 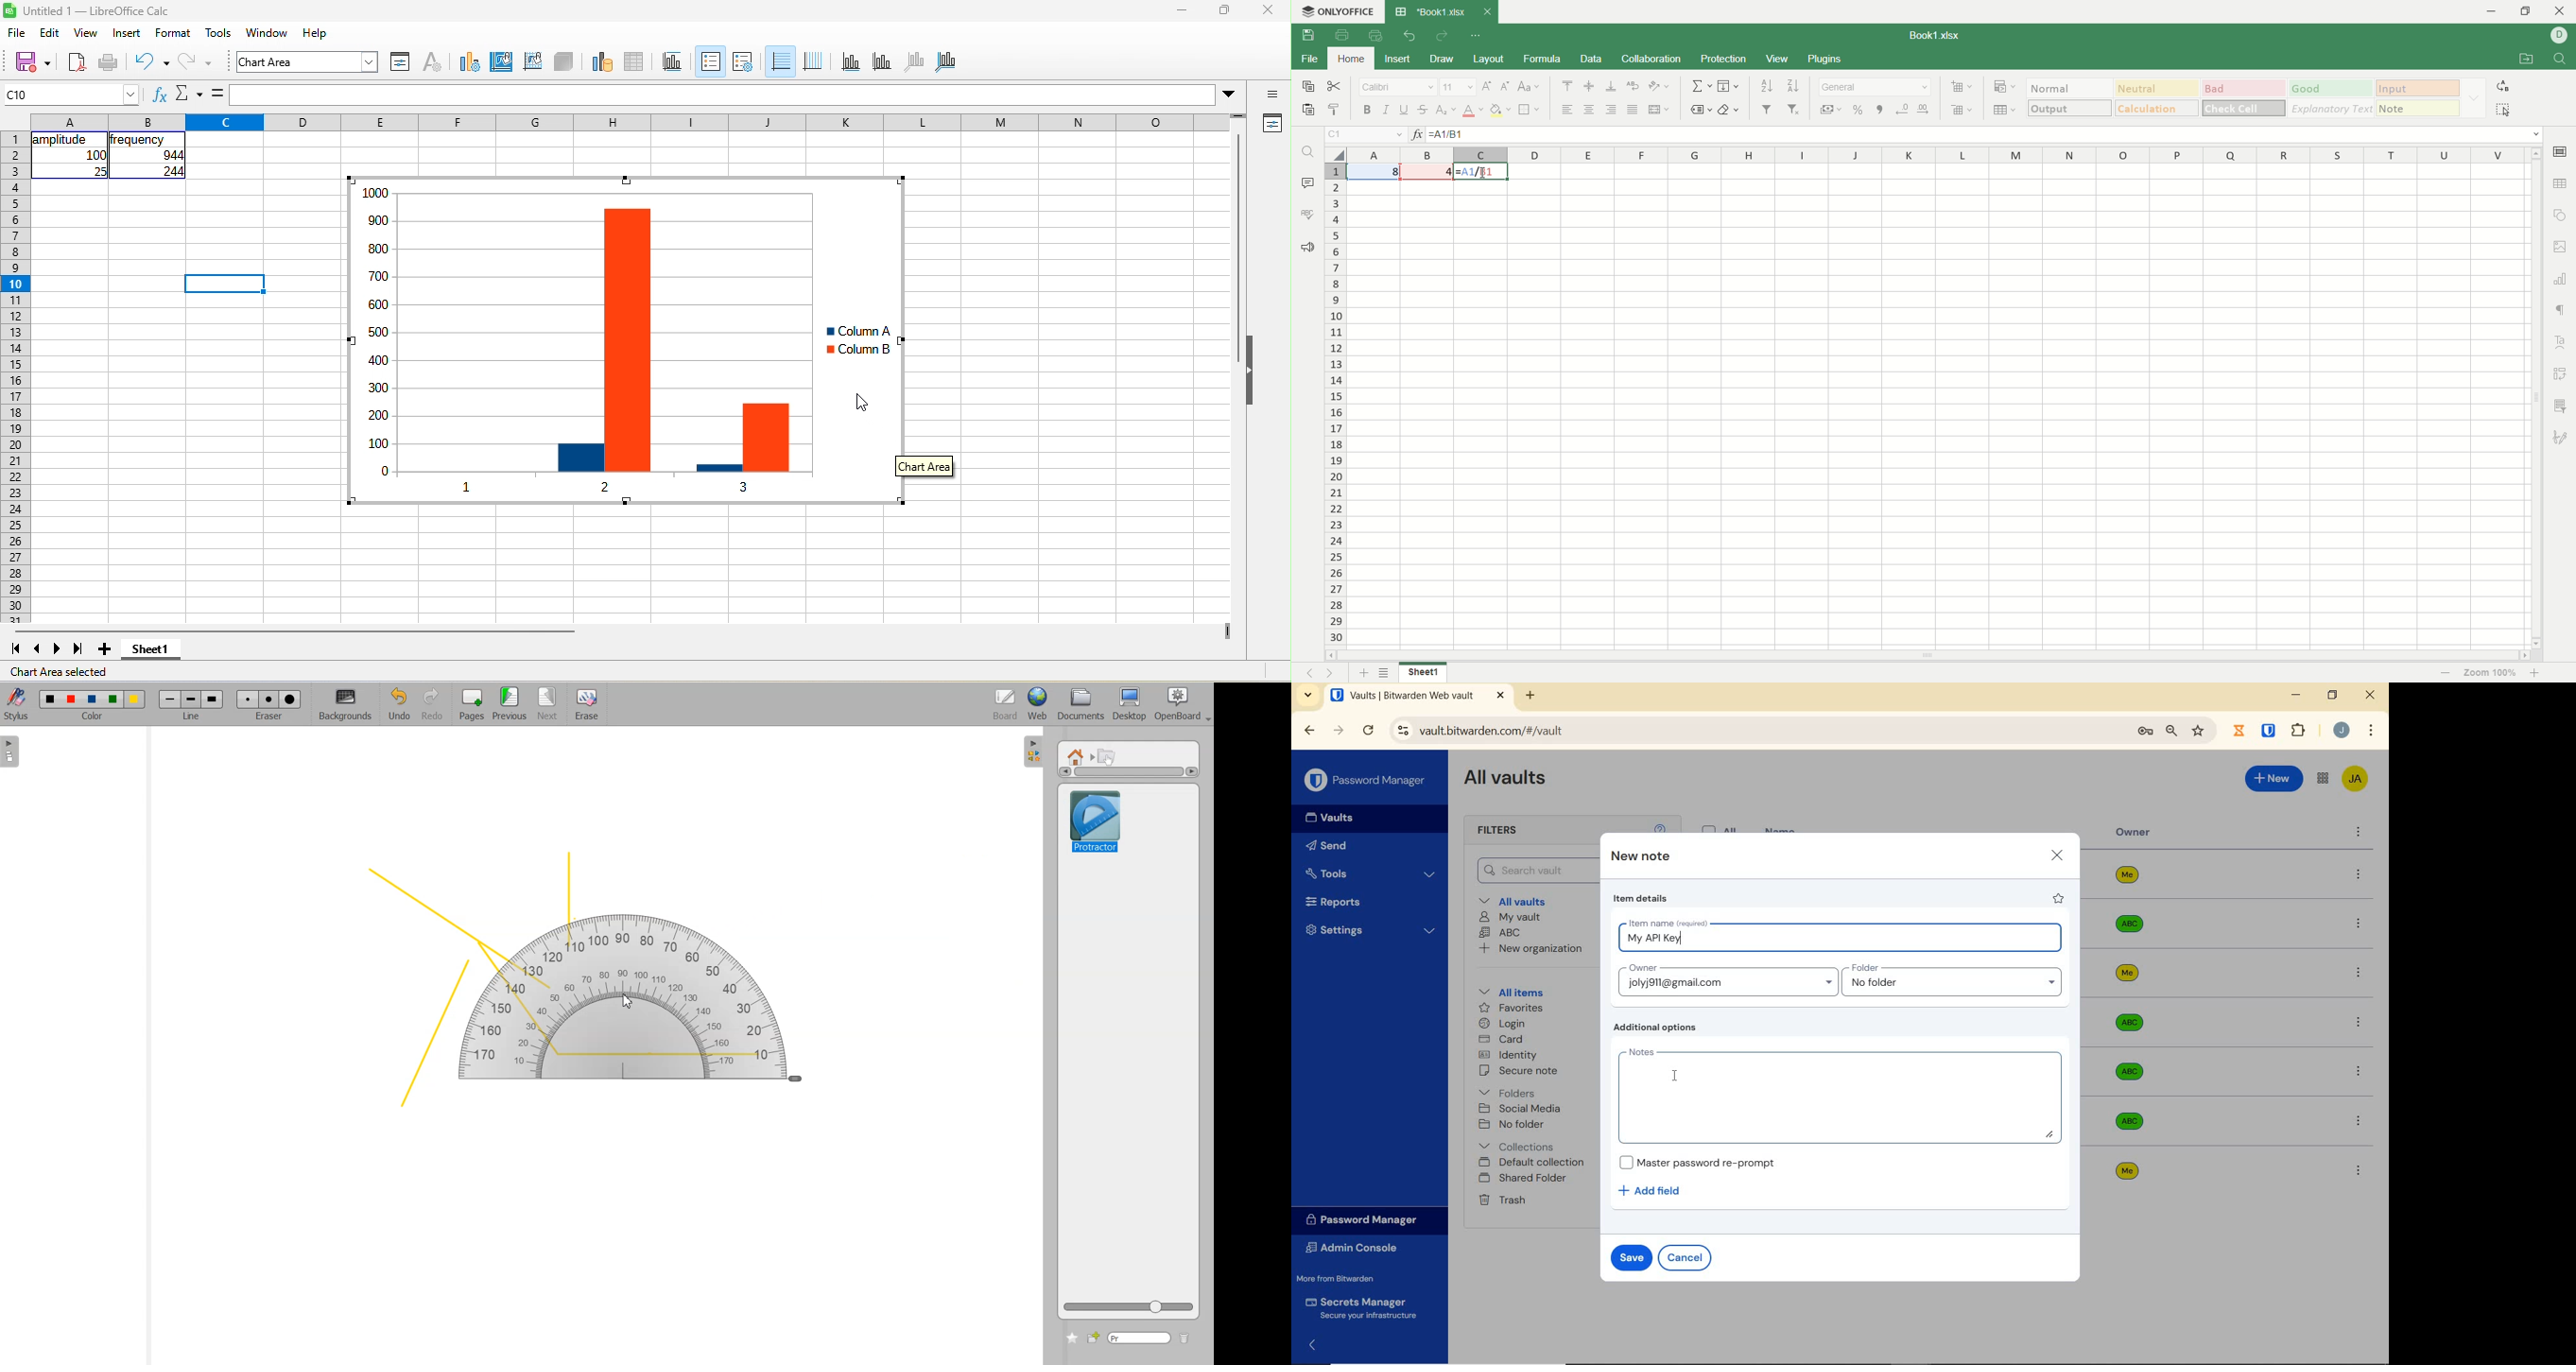 What do you see at coordinates (1329, 672) in the screenshot?
I see `next` at bounding box center [1329, 672].